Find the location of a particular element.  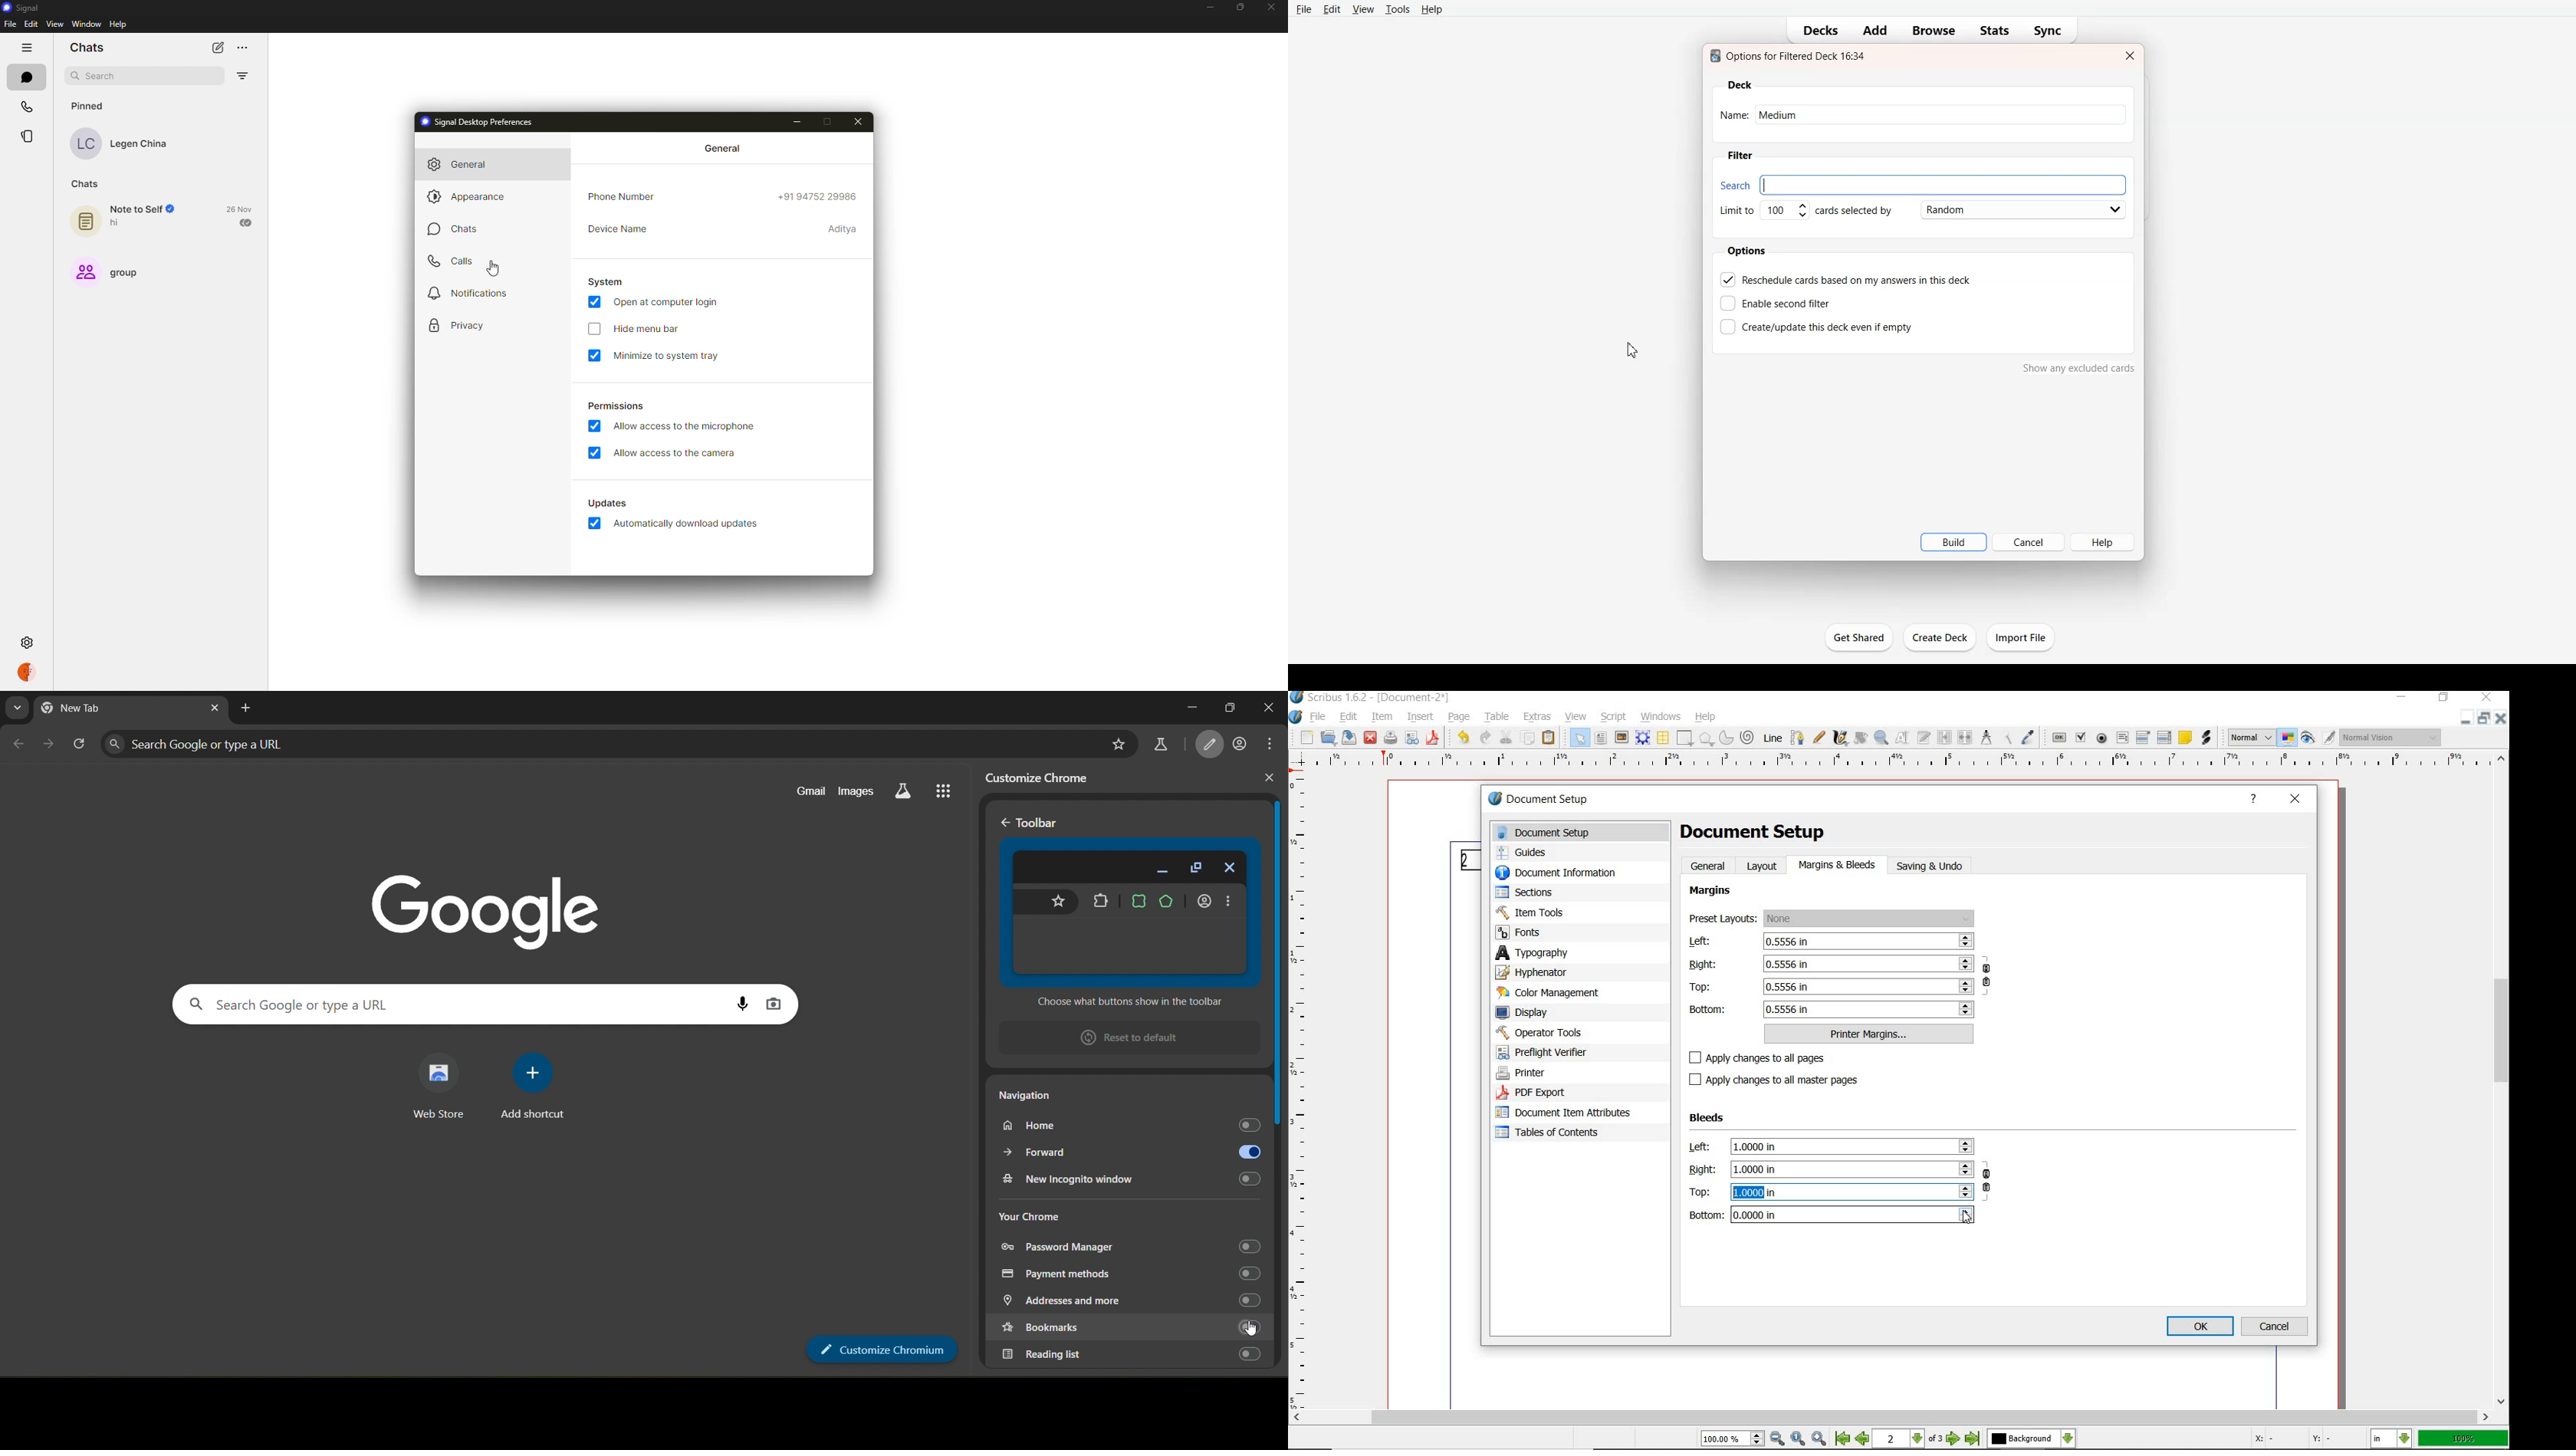

left: 1.0000 in is located at coordinates (1831, 1147).